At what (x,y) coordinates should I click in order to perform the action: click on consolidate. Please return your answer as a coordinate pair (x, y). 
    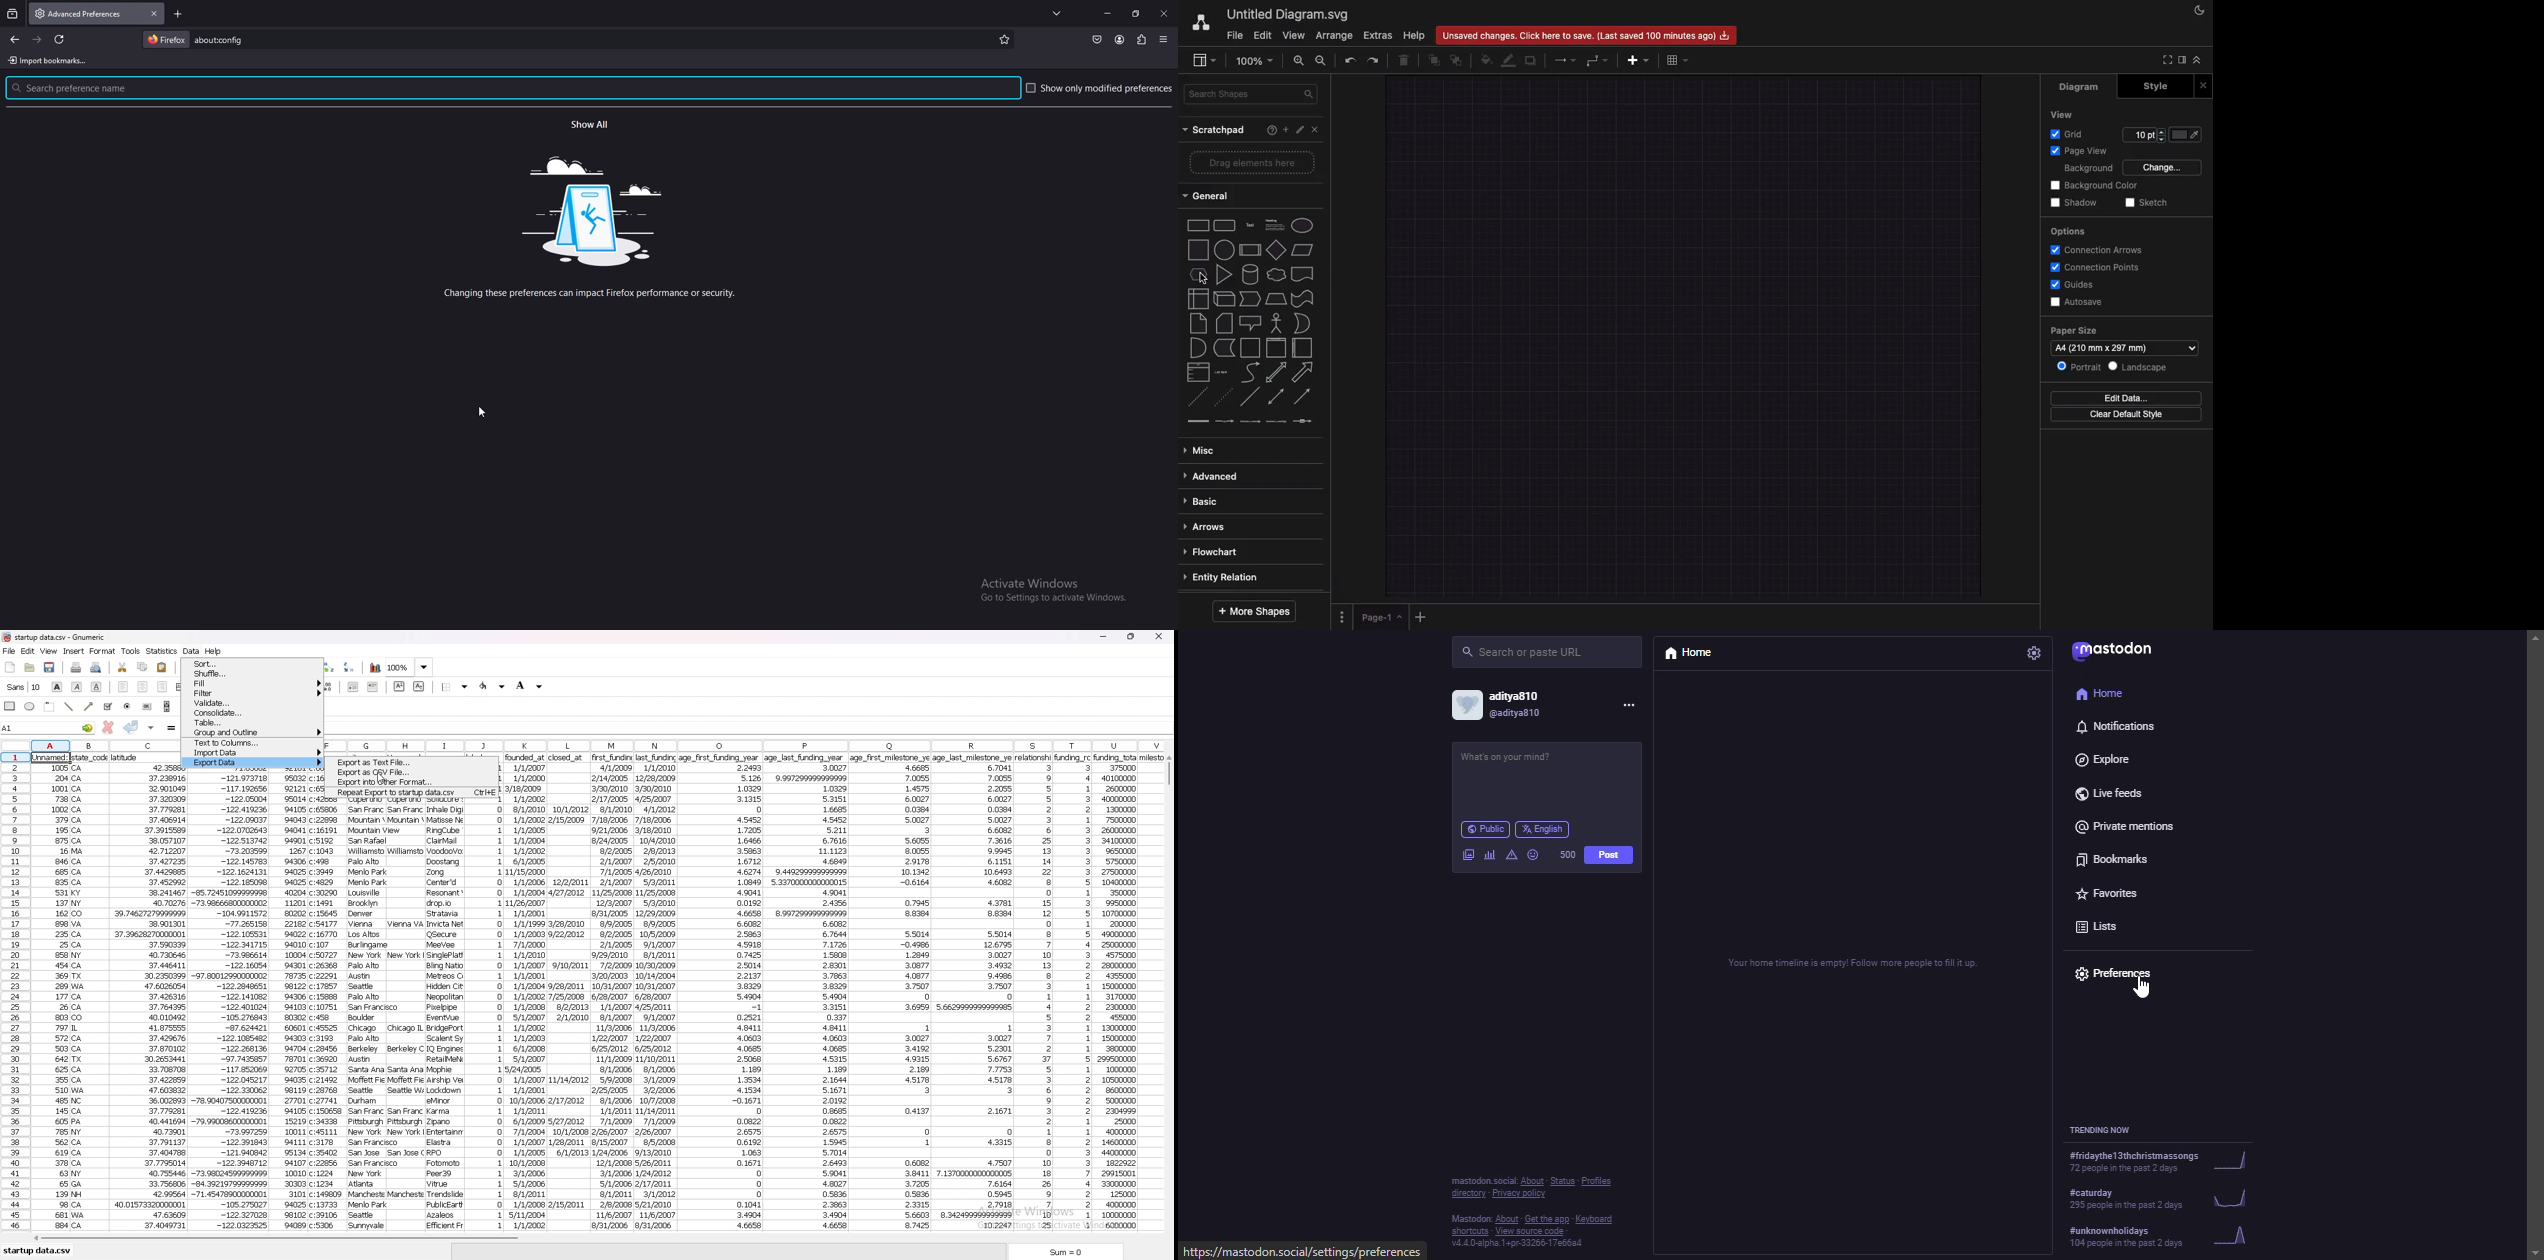
    Looking at the image, I should click on (253, 713).